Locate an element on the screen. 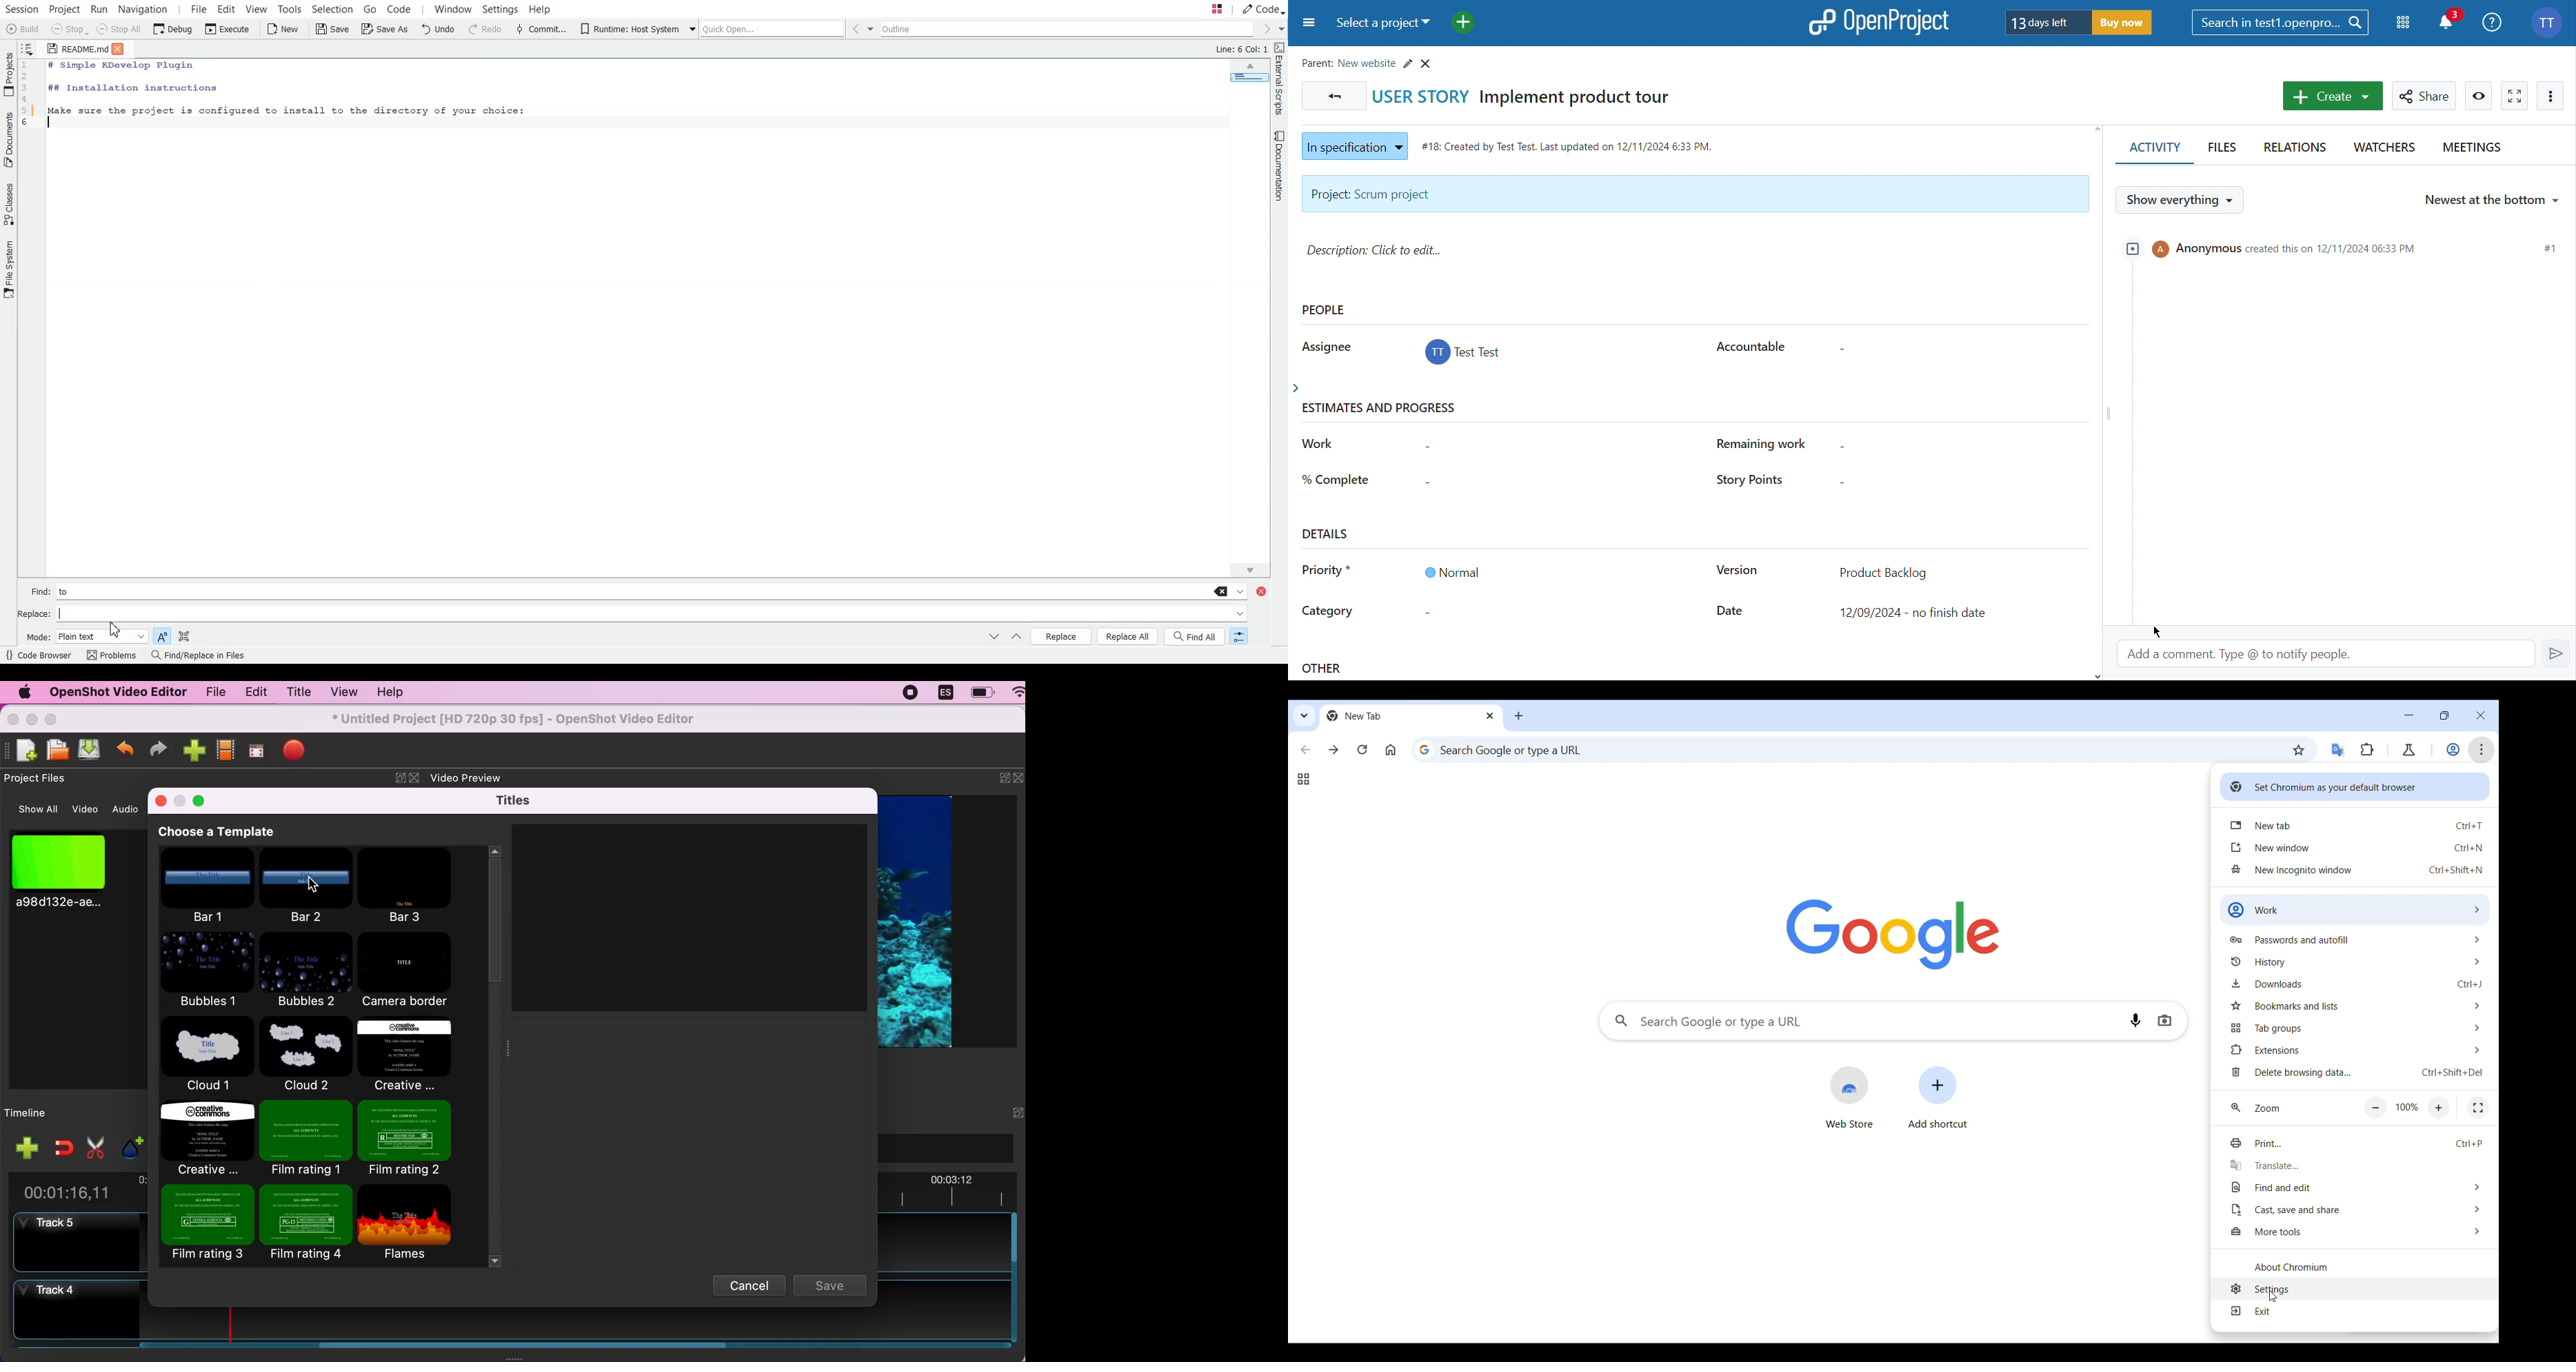  view is located at coordinates (343, 692).